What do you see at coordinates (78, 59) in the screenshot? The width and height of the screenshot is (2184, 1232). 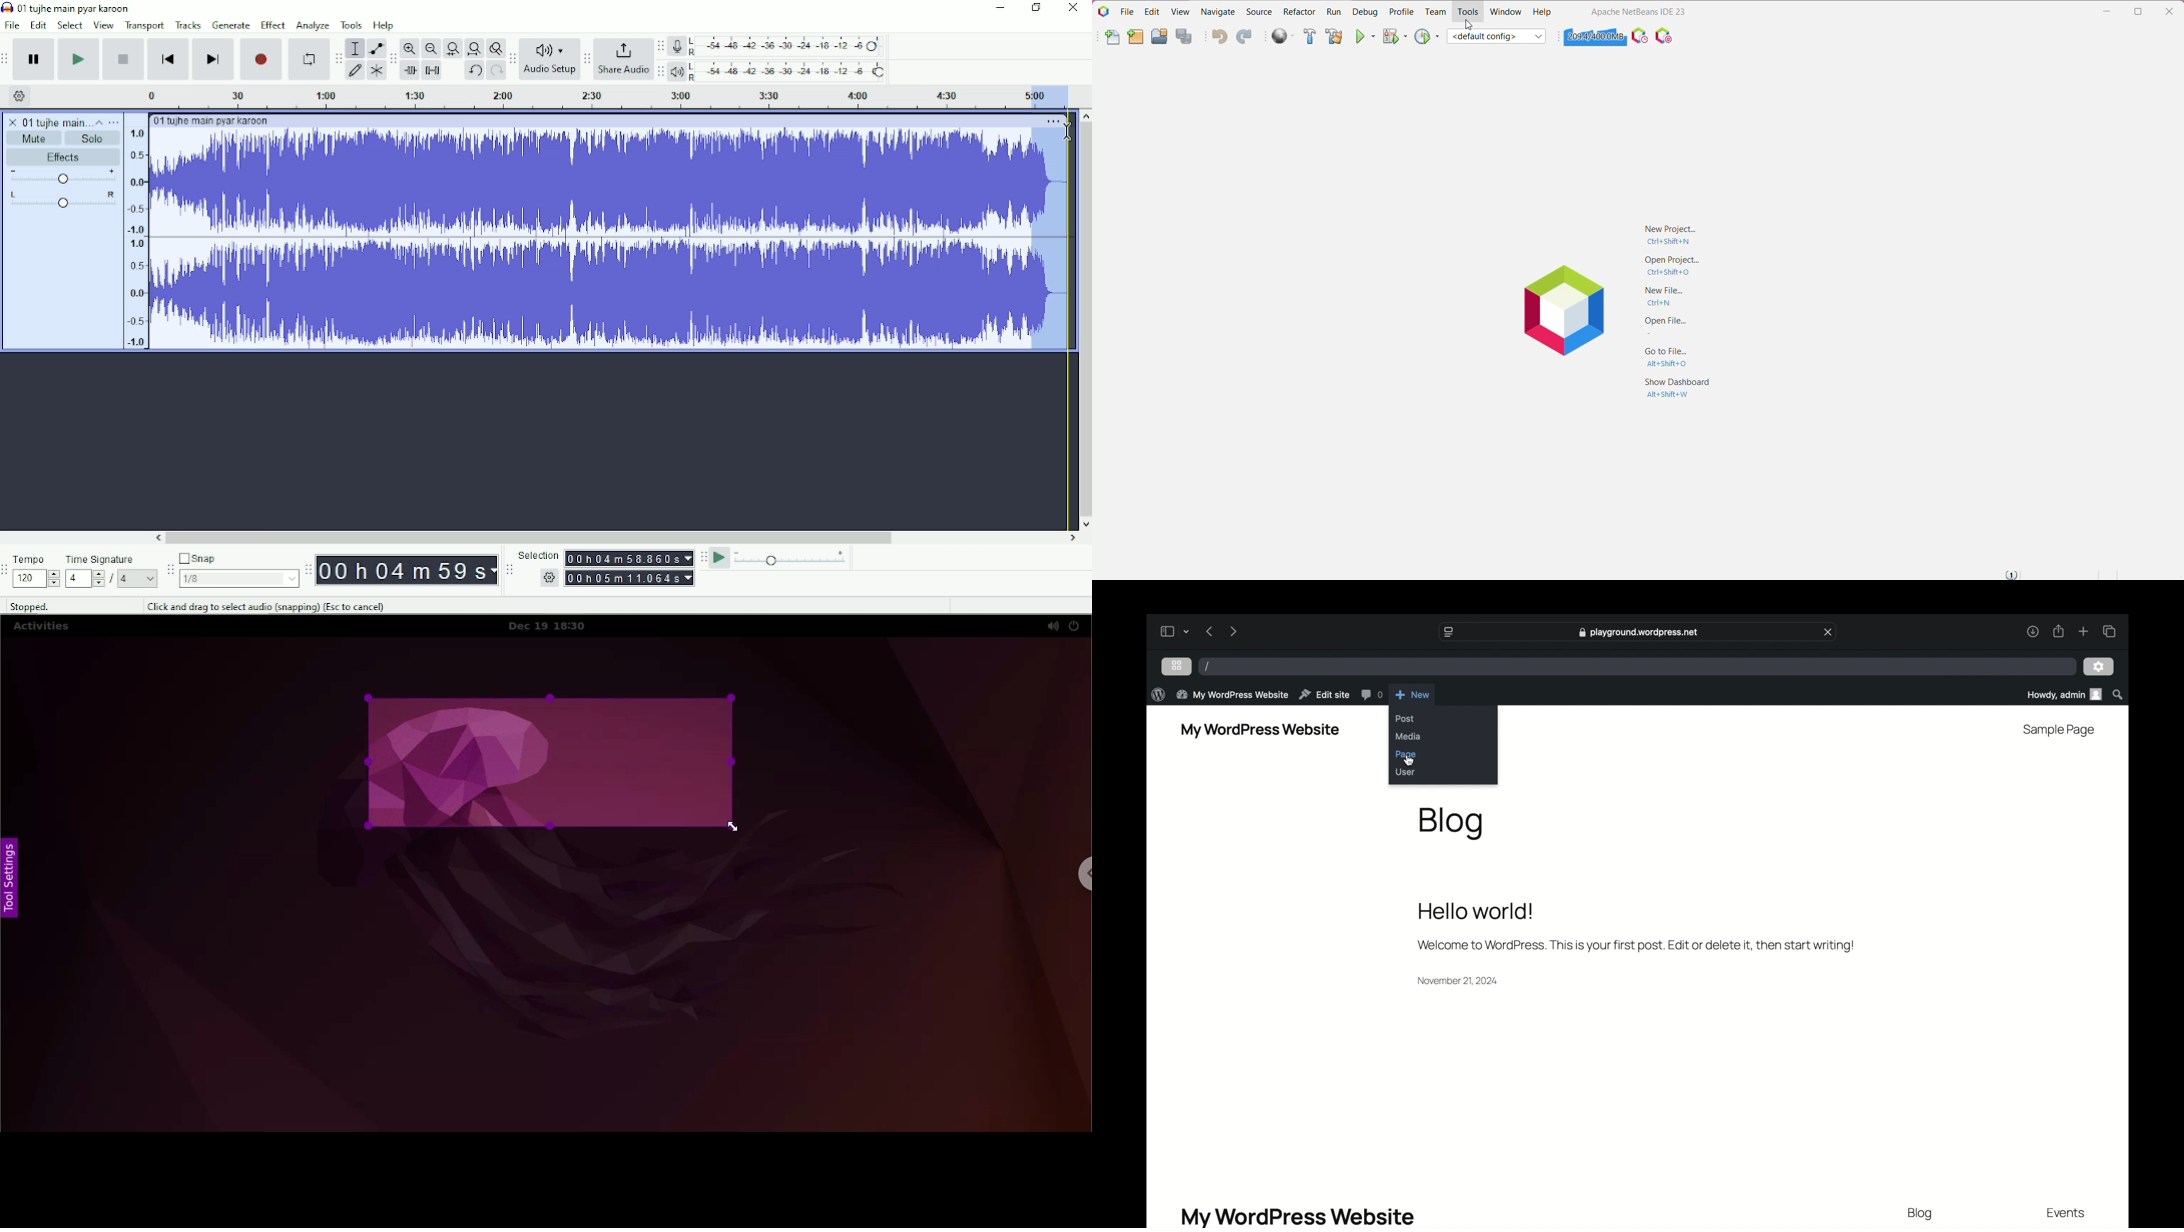 I see `Play` at bounding box center [78, 59].